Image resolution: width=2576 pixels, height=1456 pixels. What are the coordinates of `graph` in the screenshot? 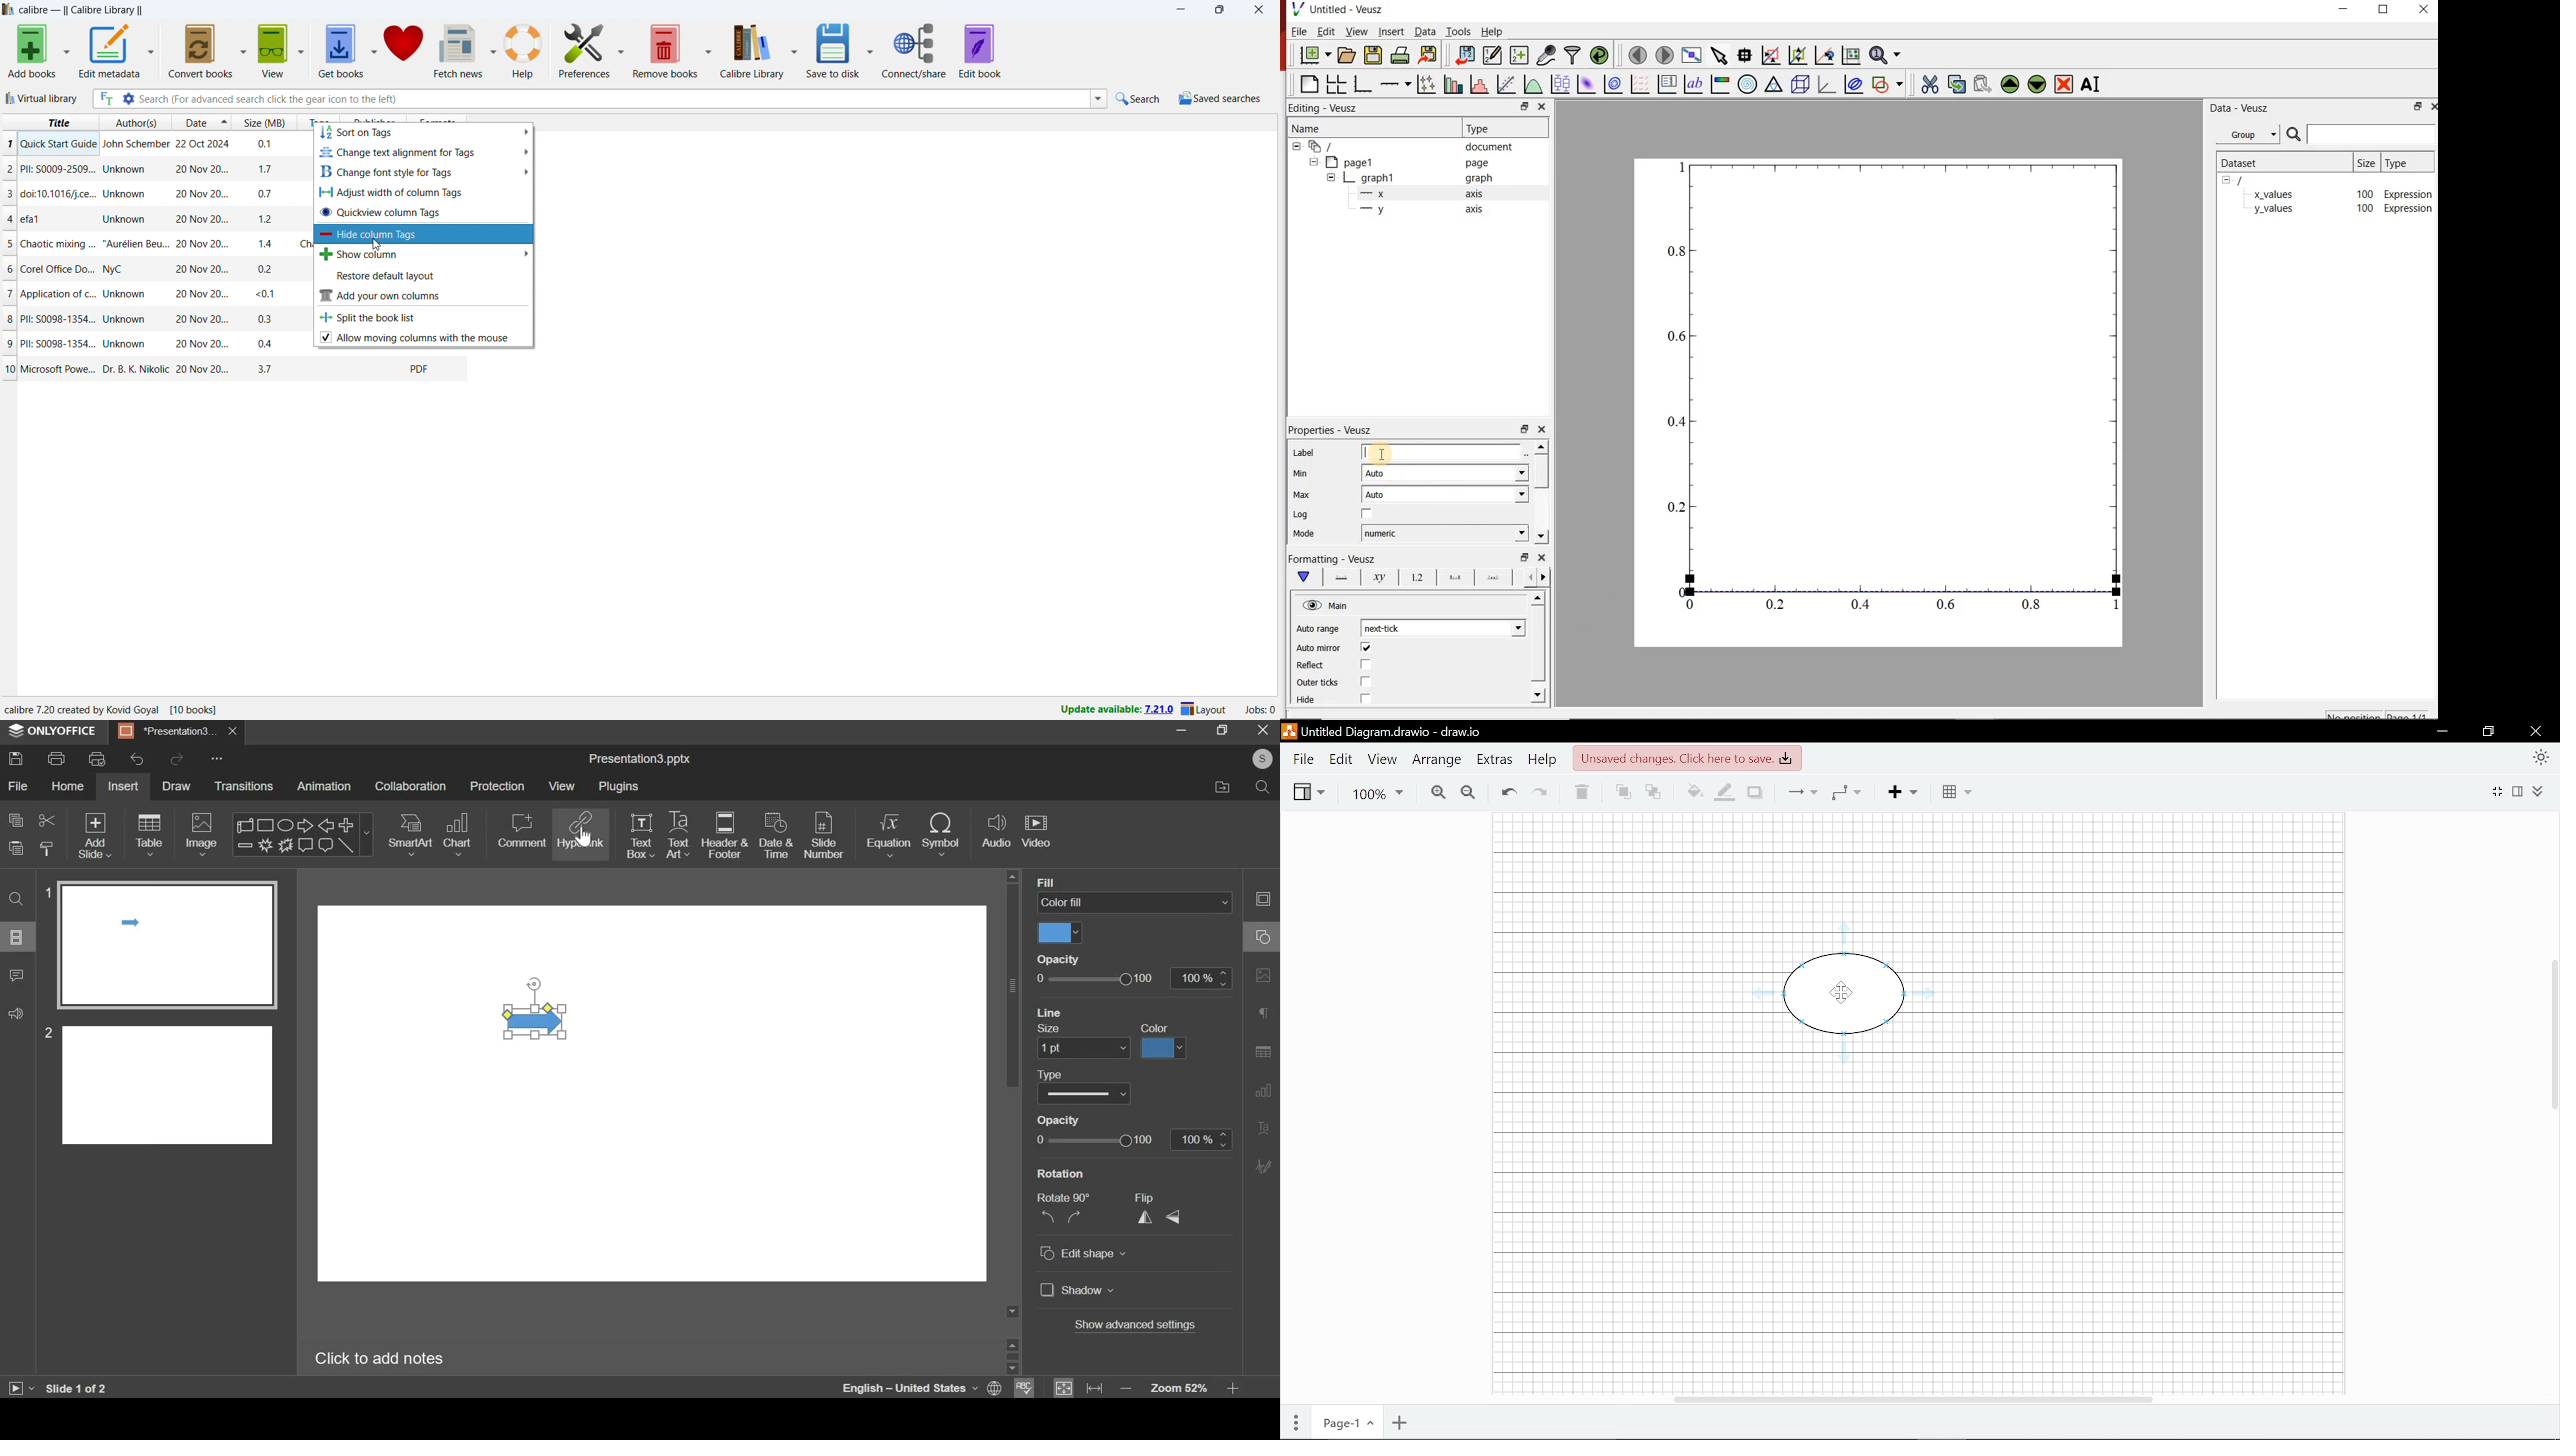 It's located at (1478, 178).